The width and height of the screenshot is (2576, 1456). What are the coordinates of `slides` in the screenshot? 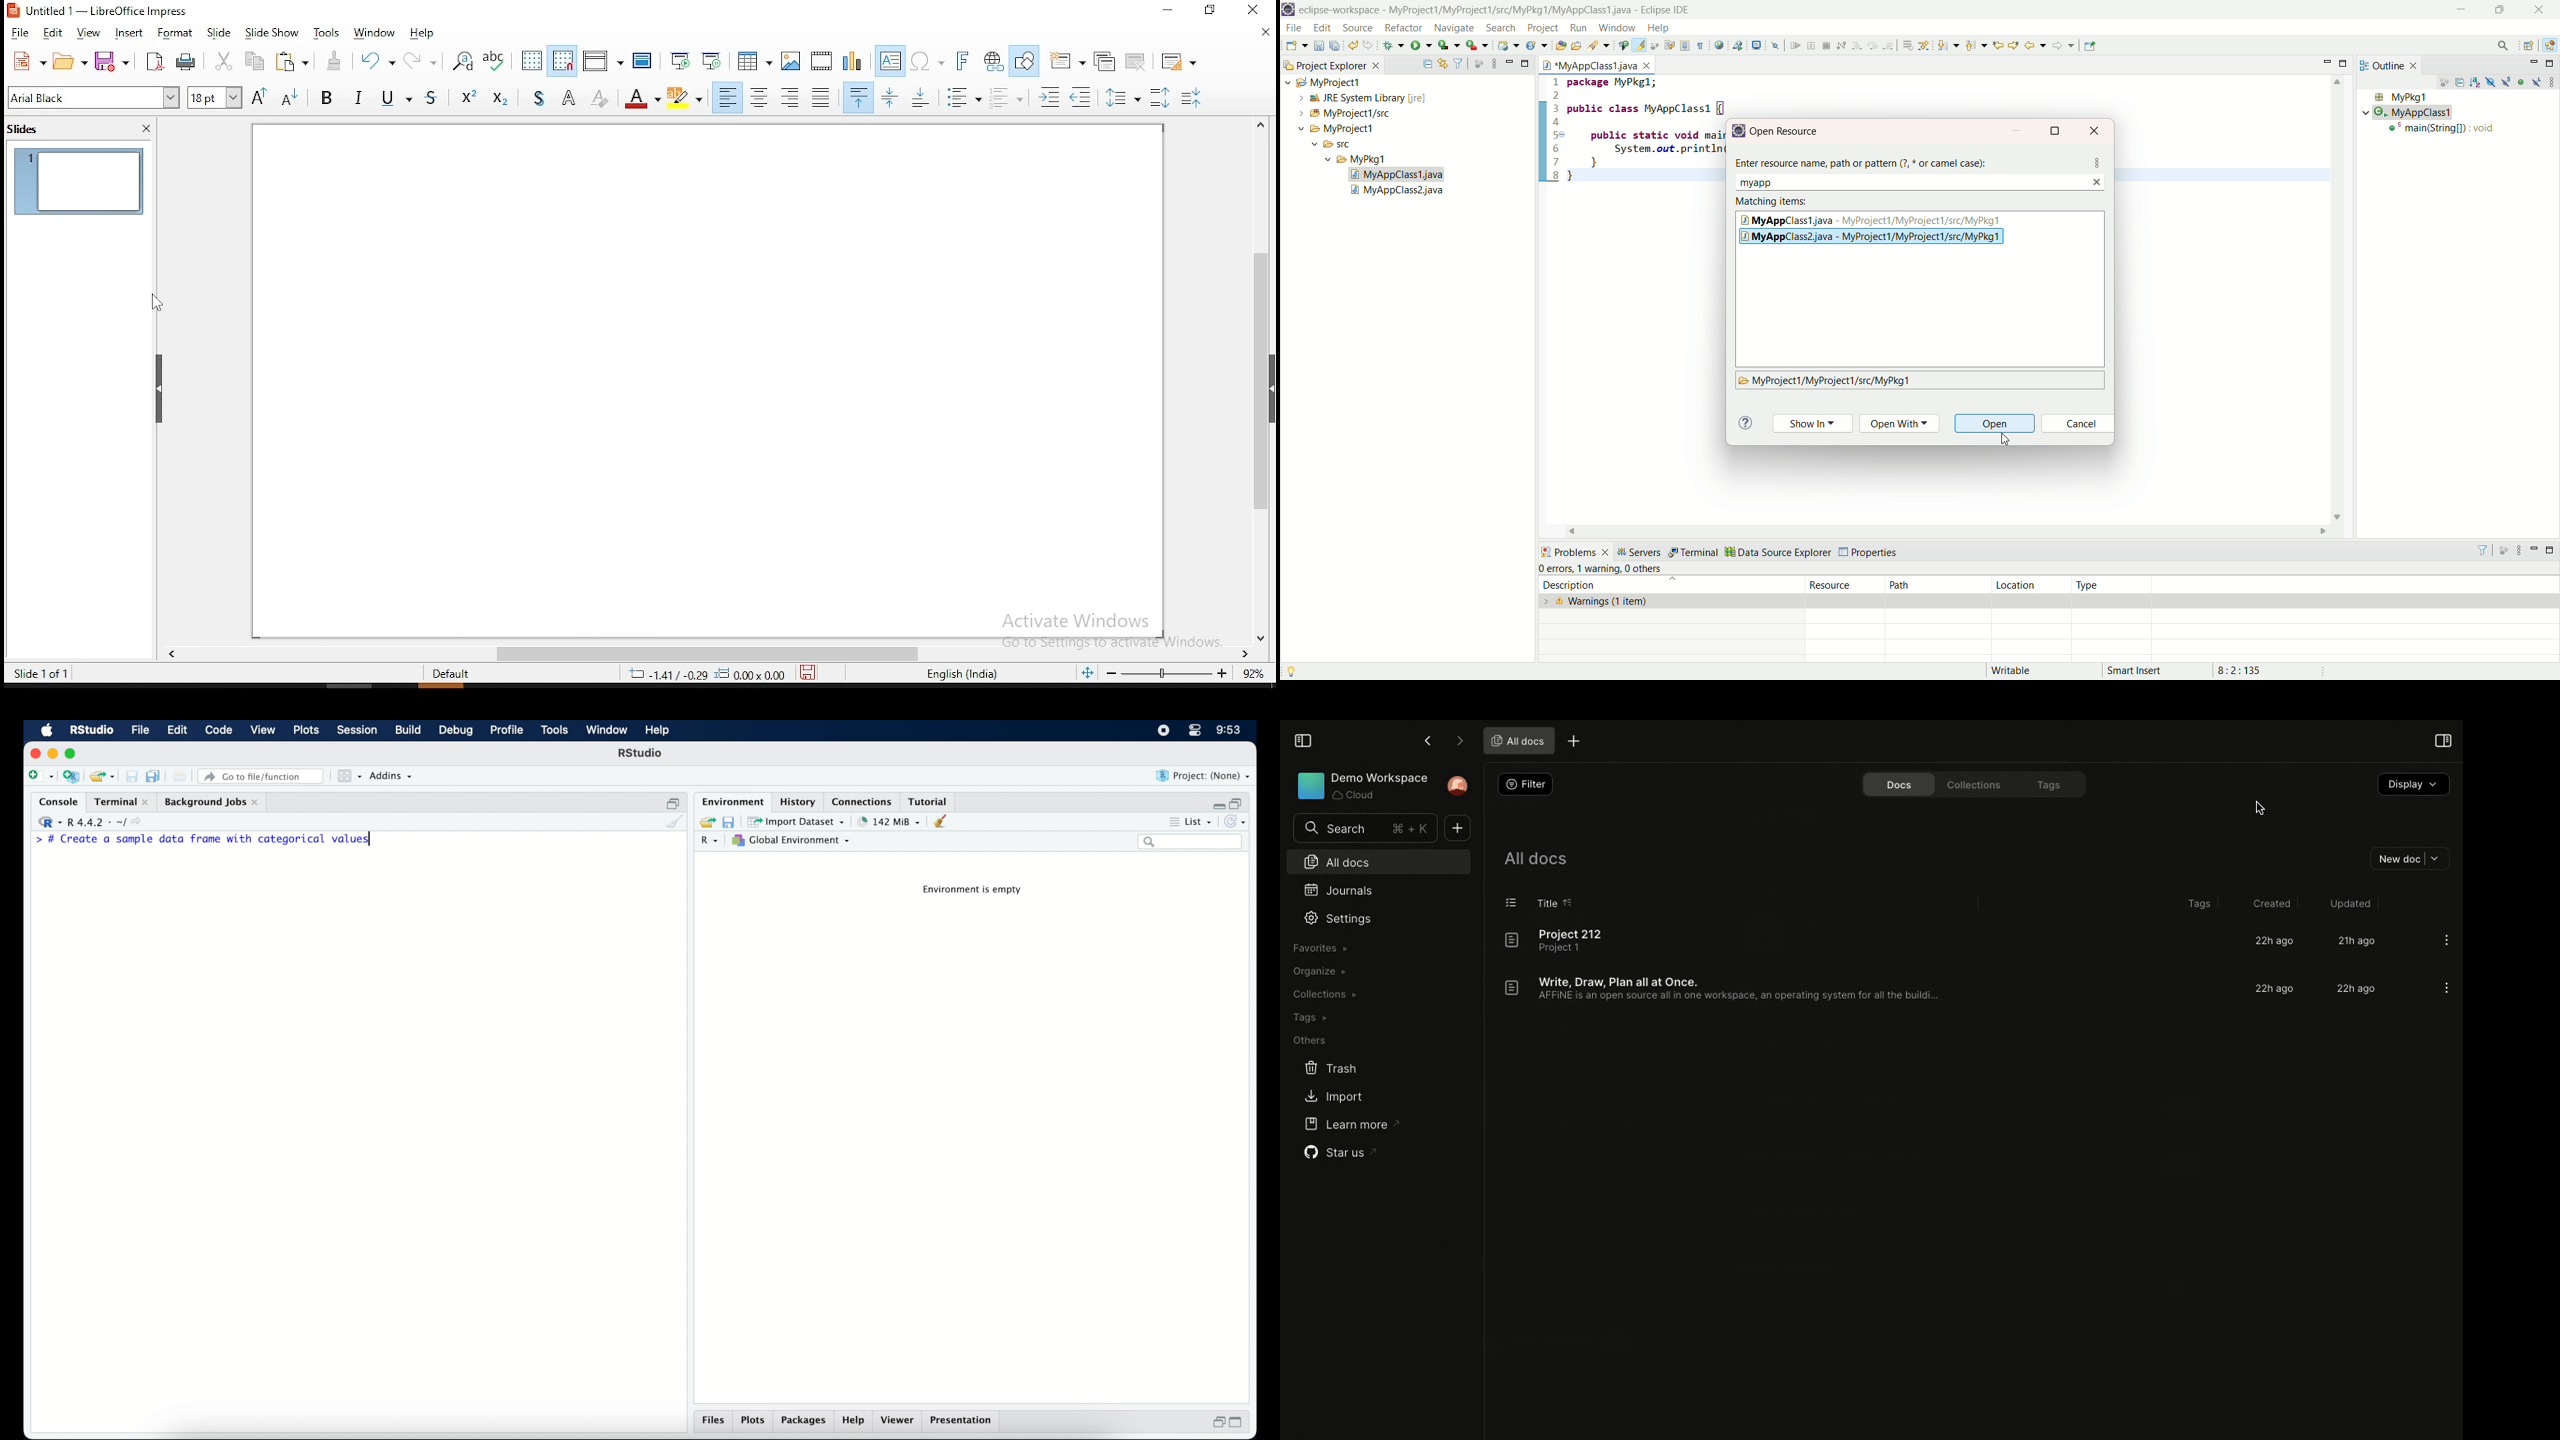 It's located at (28, 134).